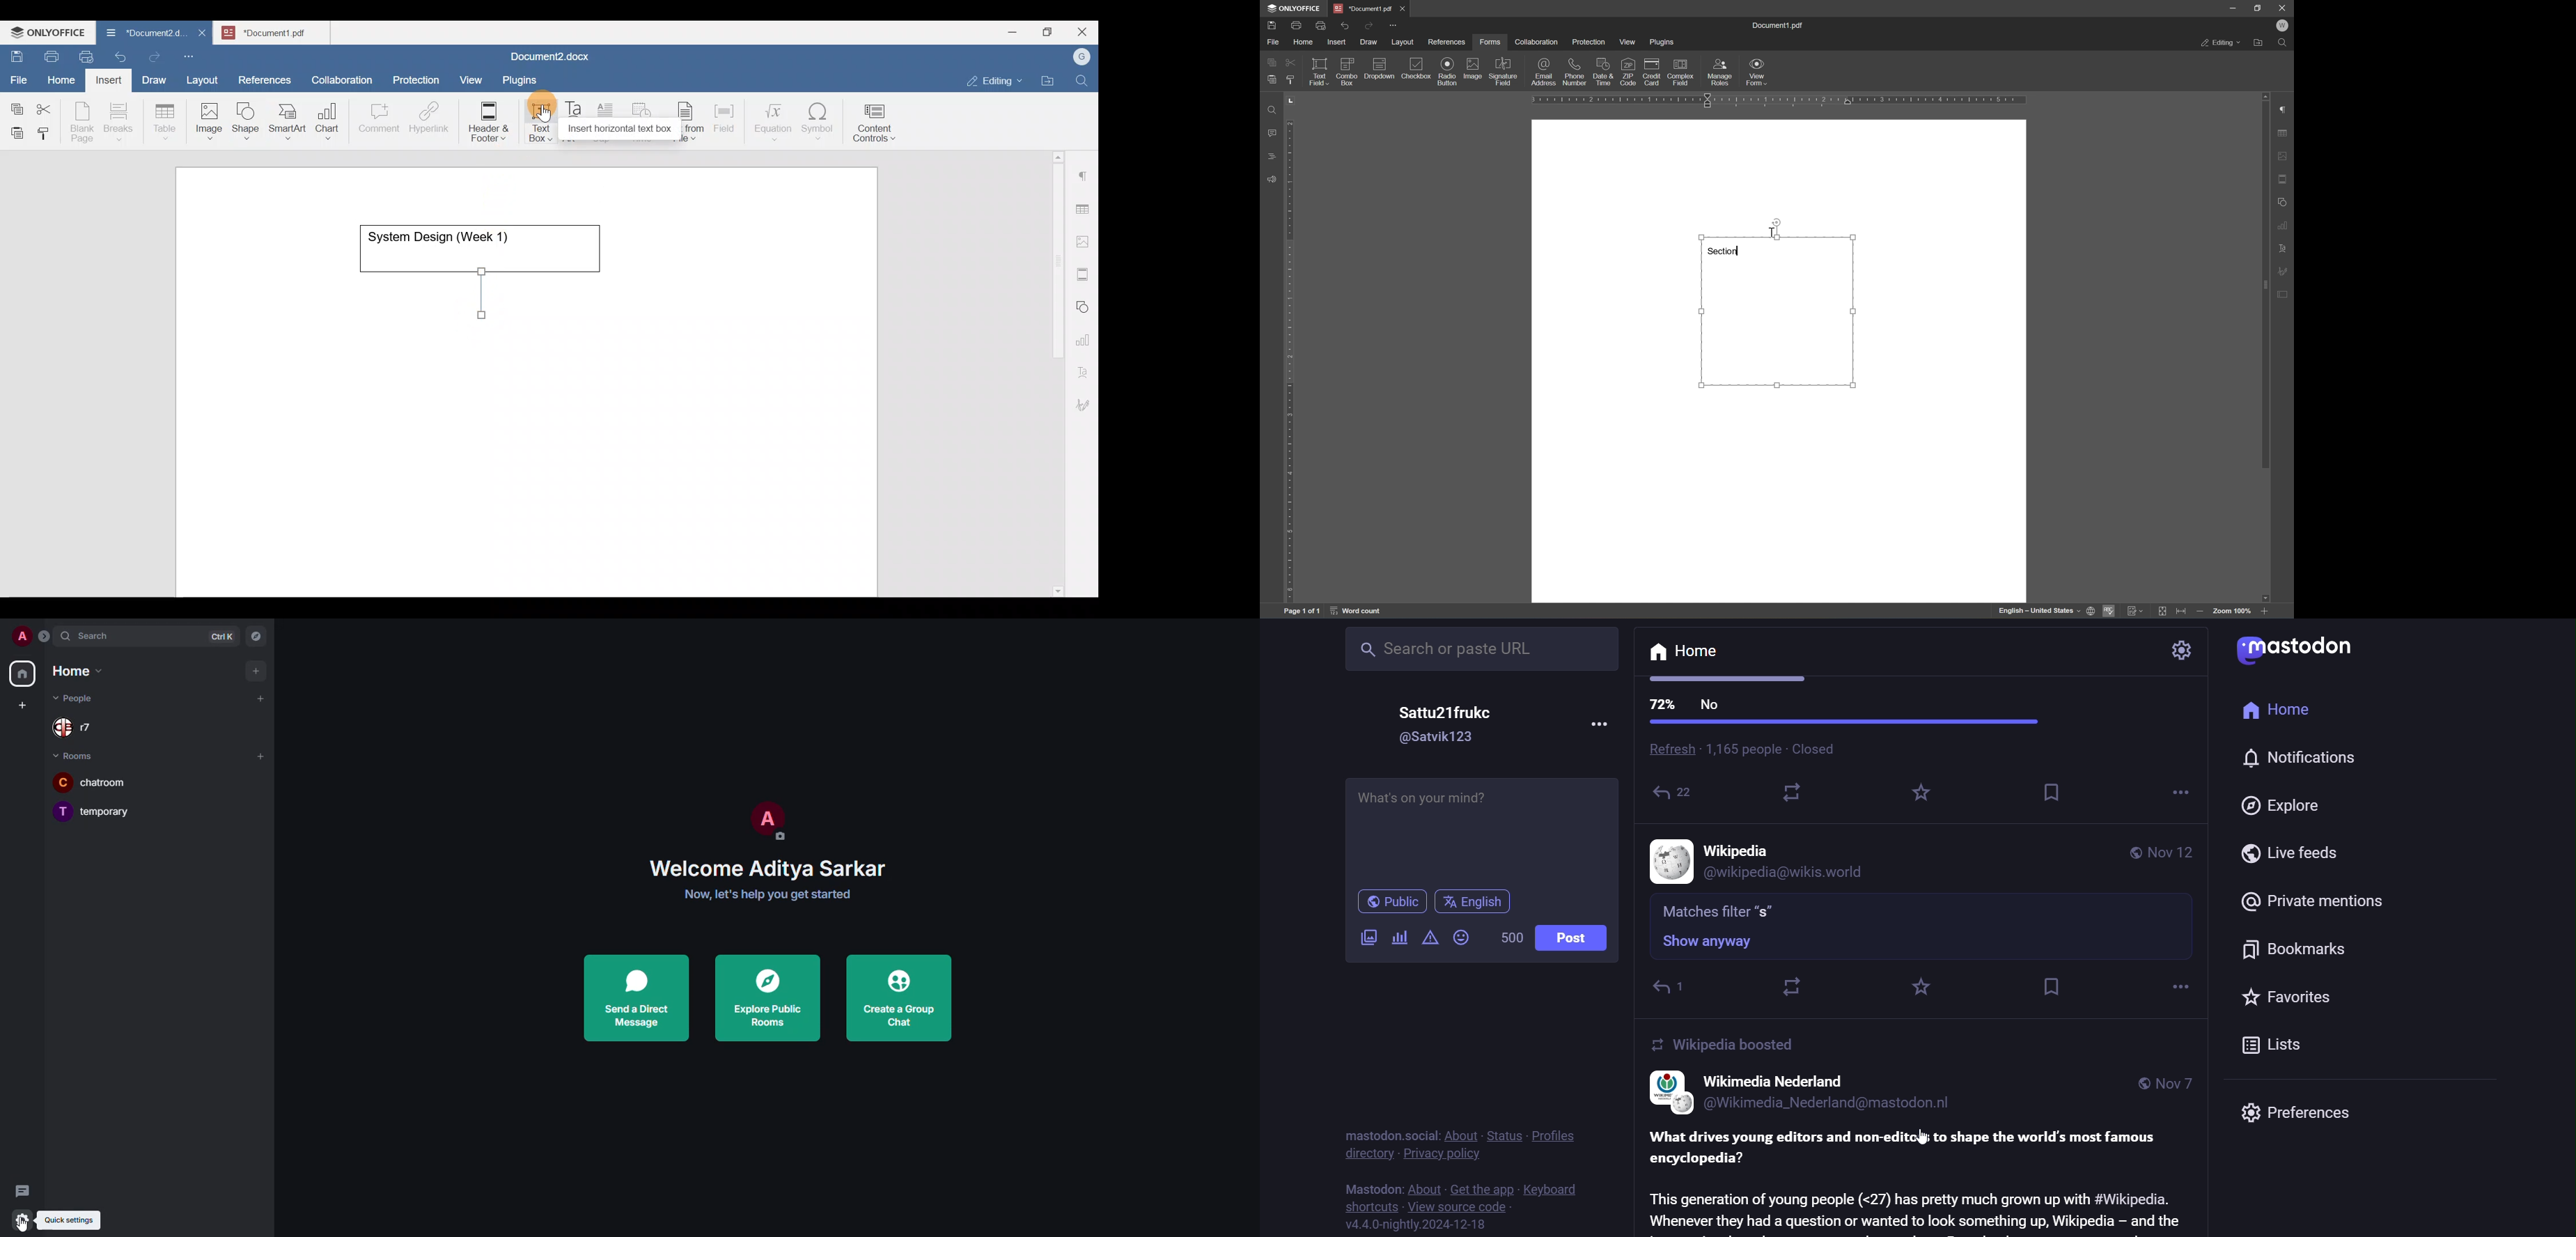 Image resolution: width=2576 pixels, height=1260 pixels. What do you see at coordinates (1652, 72) in the screenshot?
I see `credit card` at bounding box center [1652, 72].